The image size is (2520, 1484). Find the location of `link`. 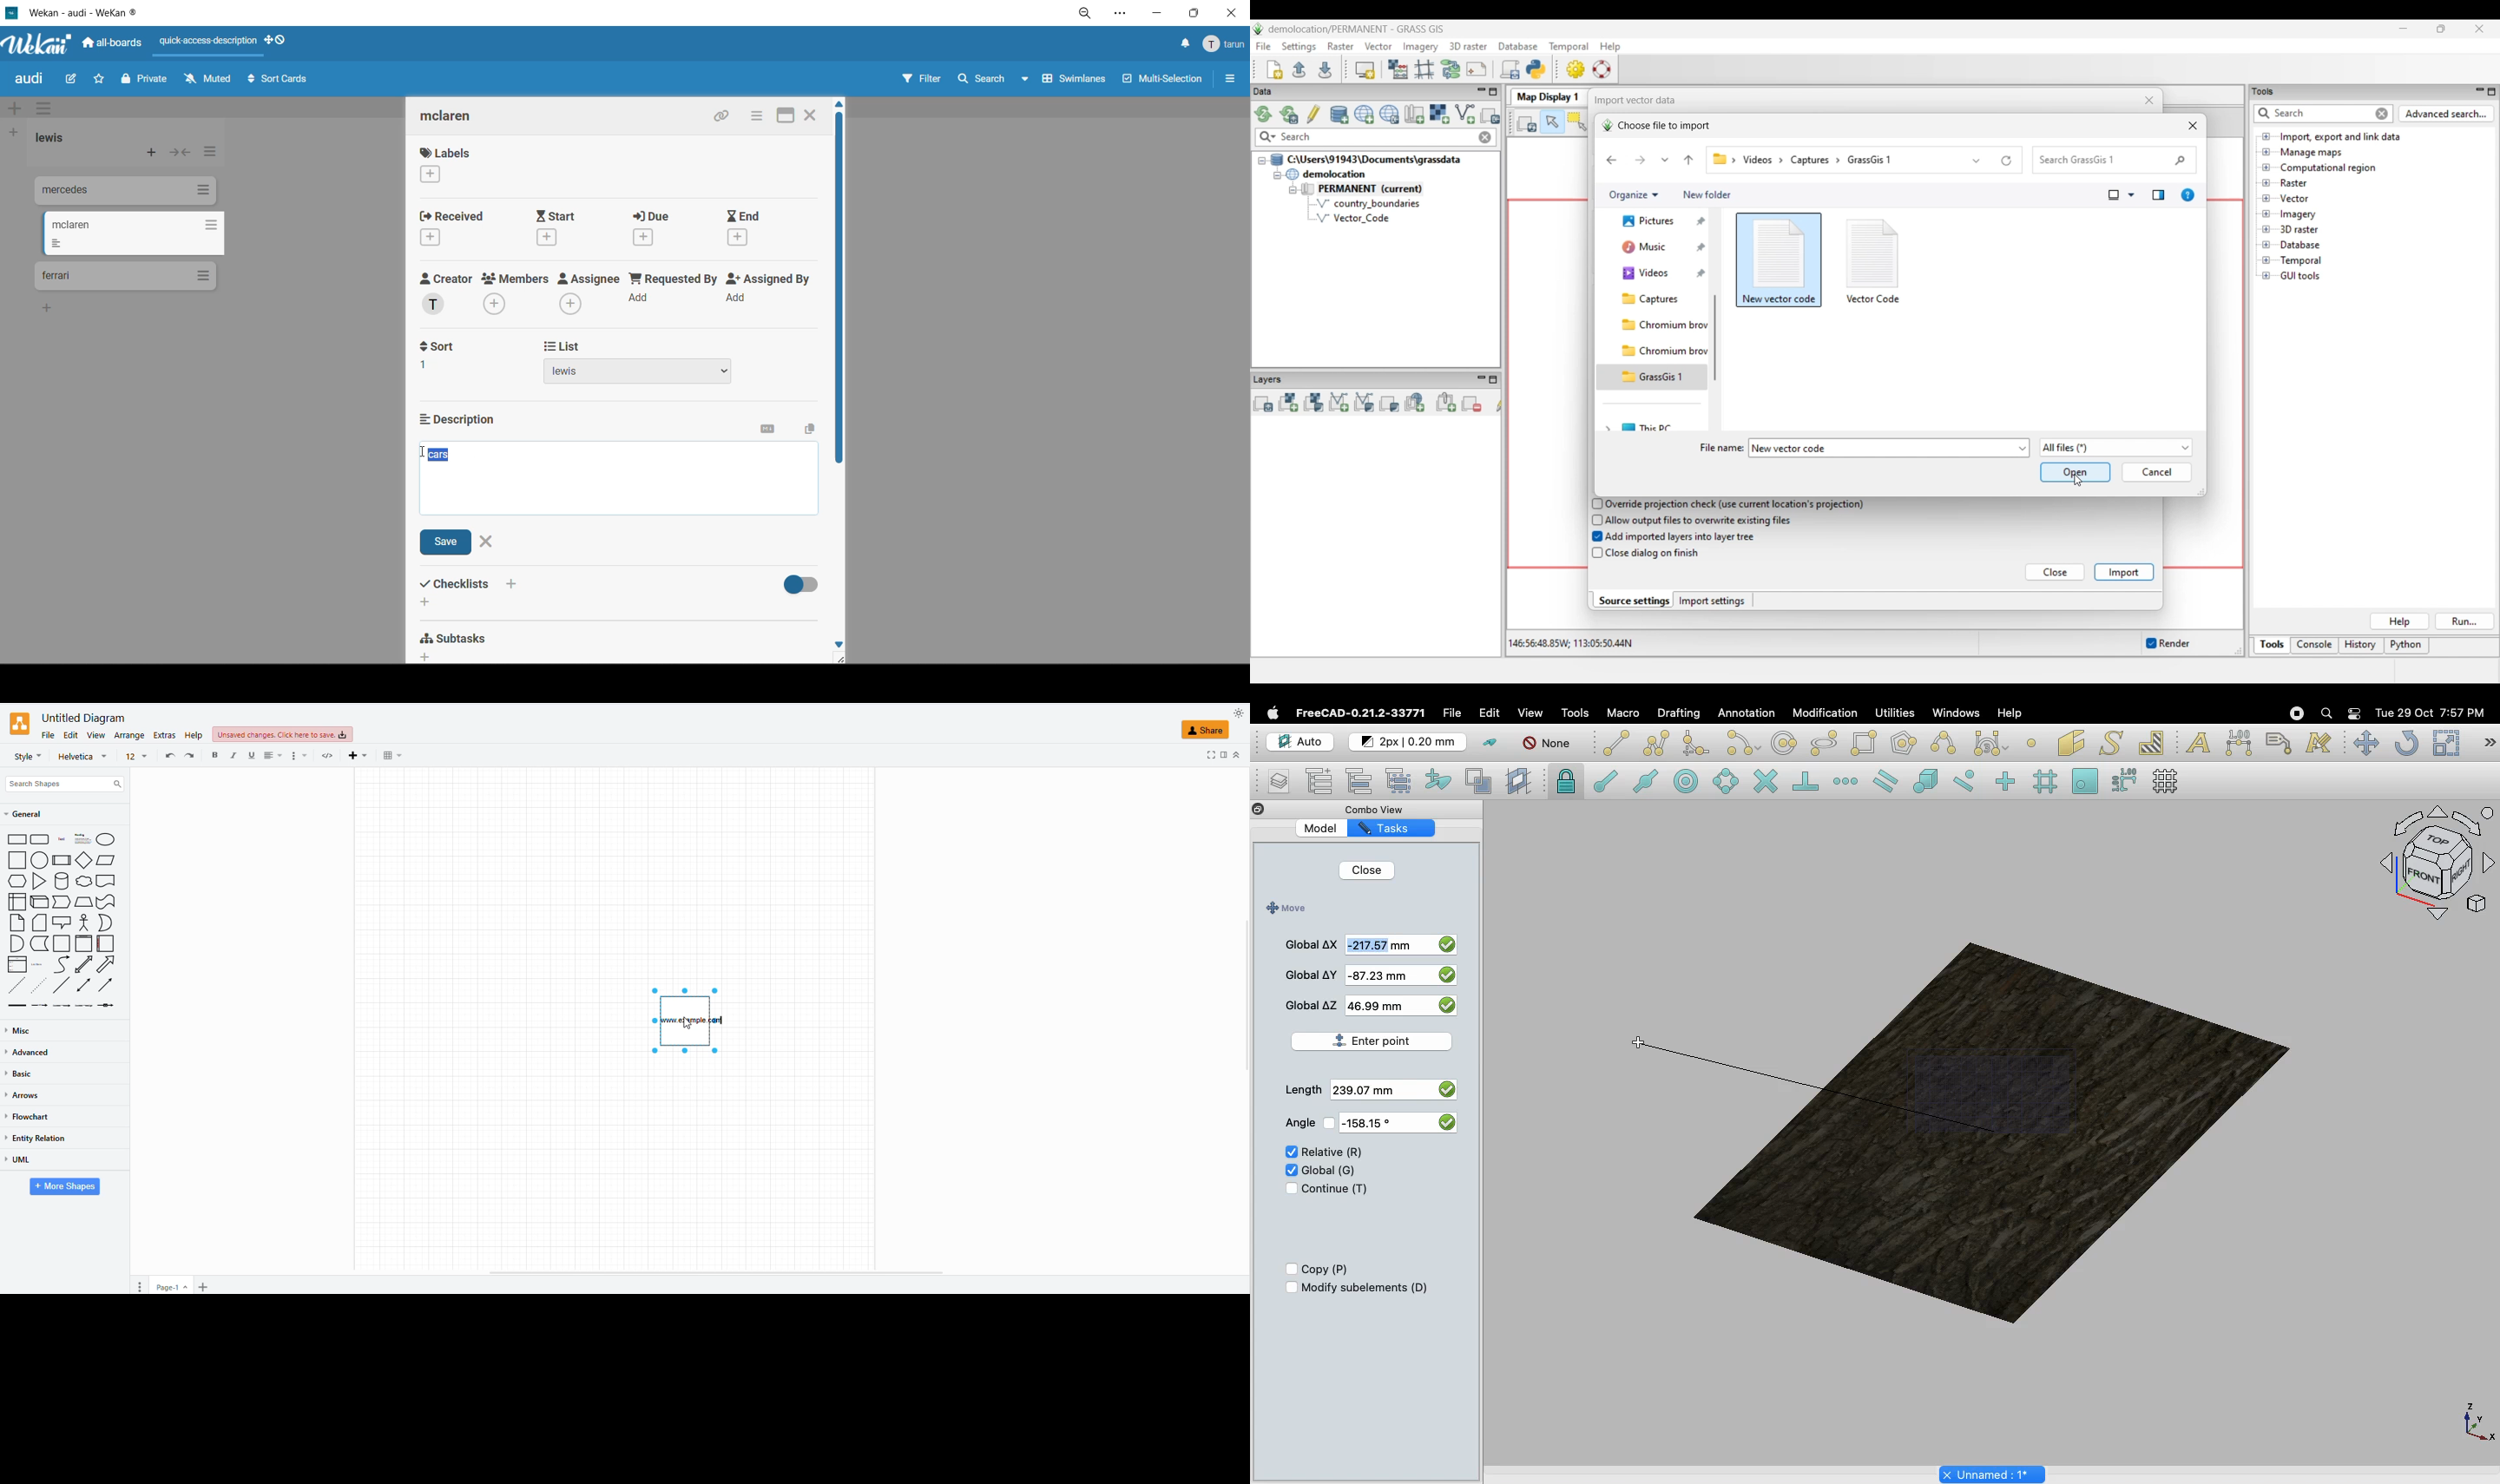

link is located at coordinates (18, 1005).